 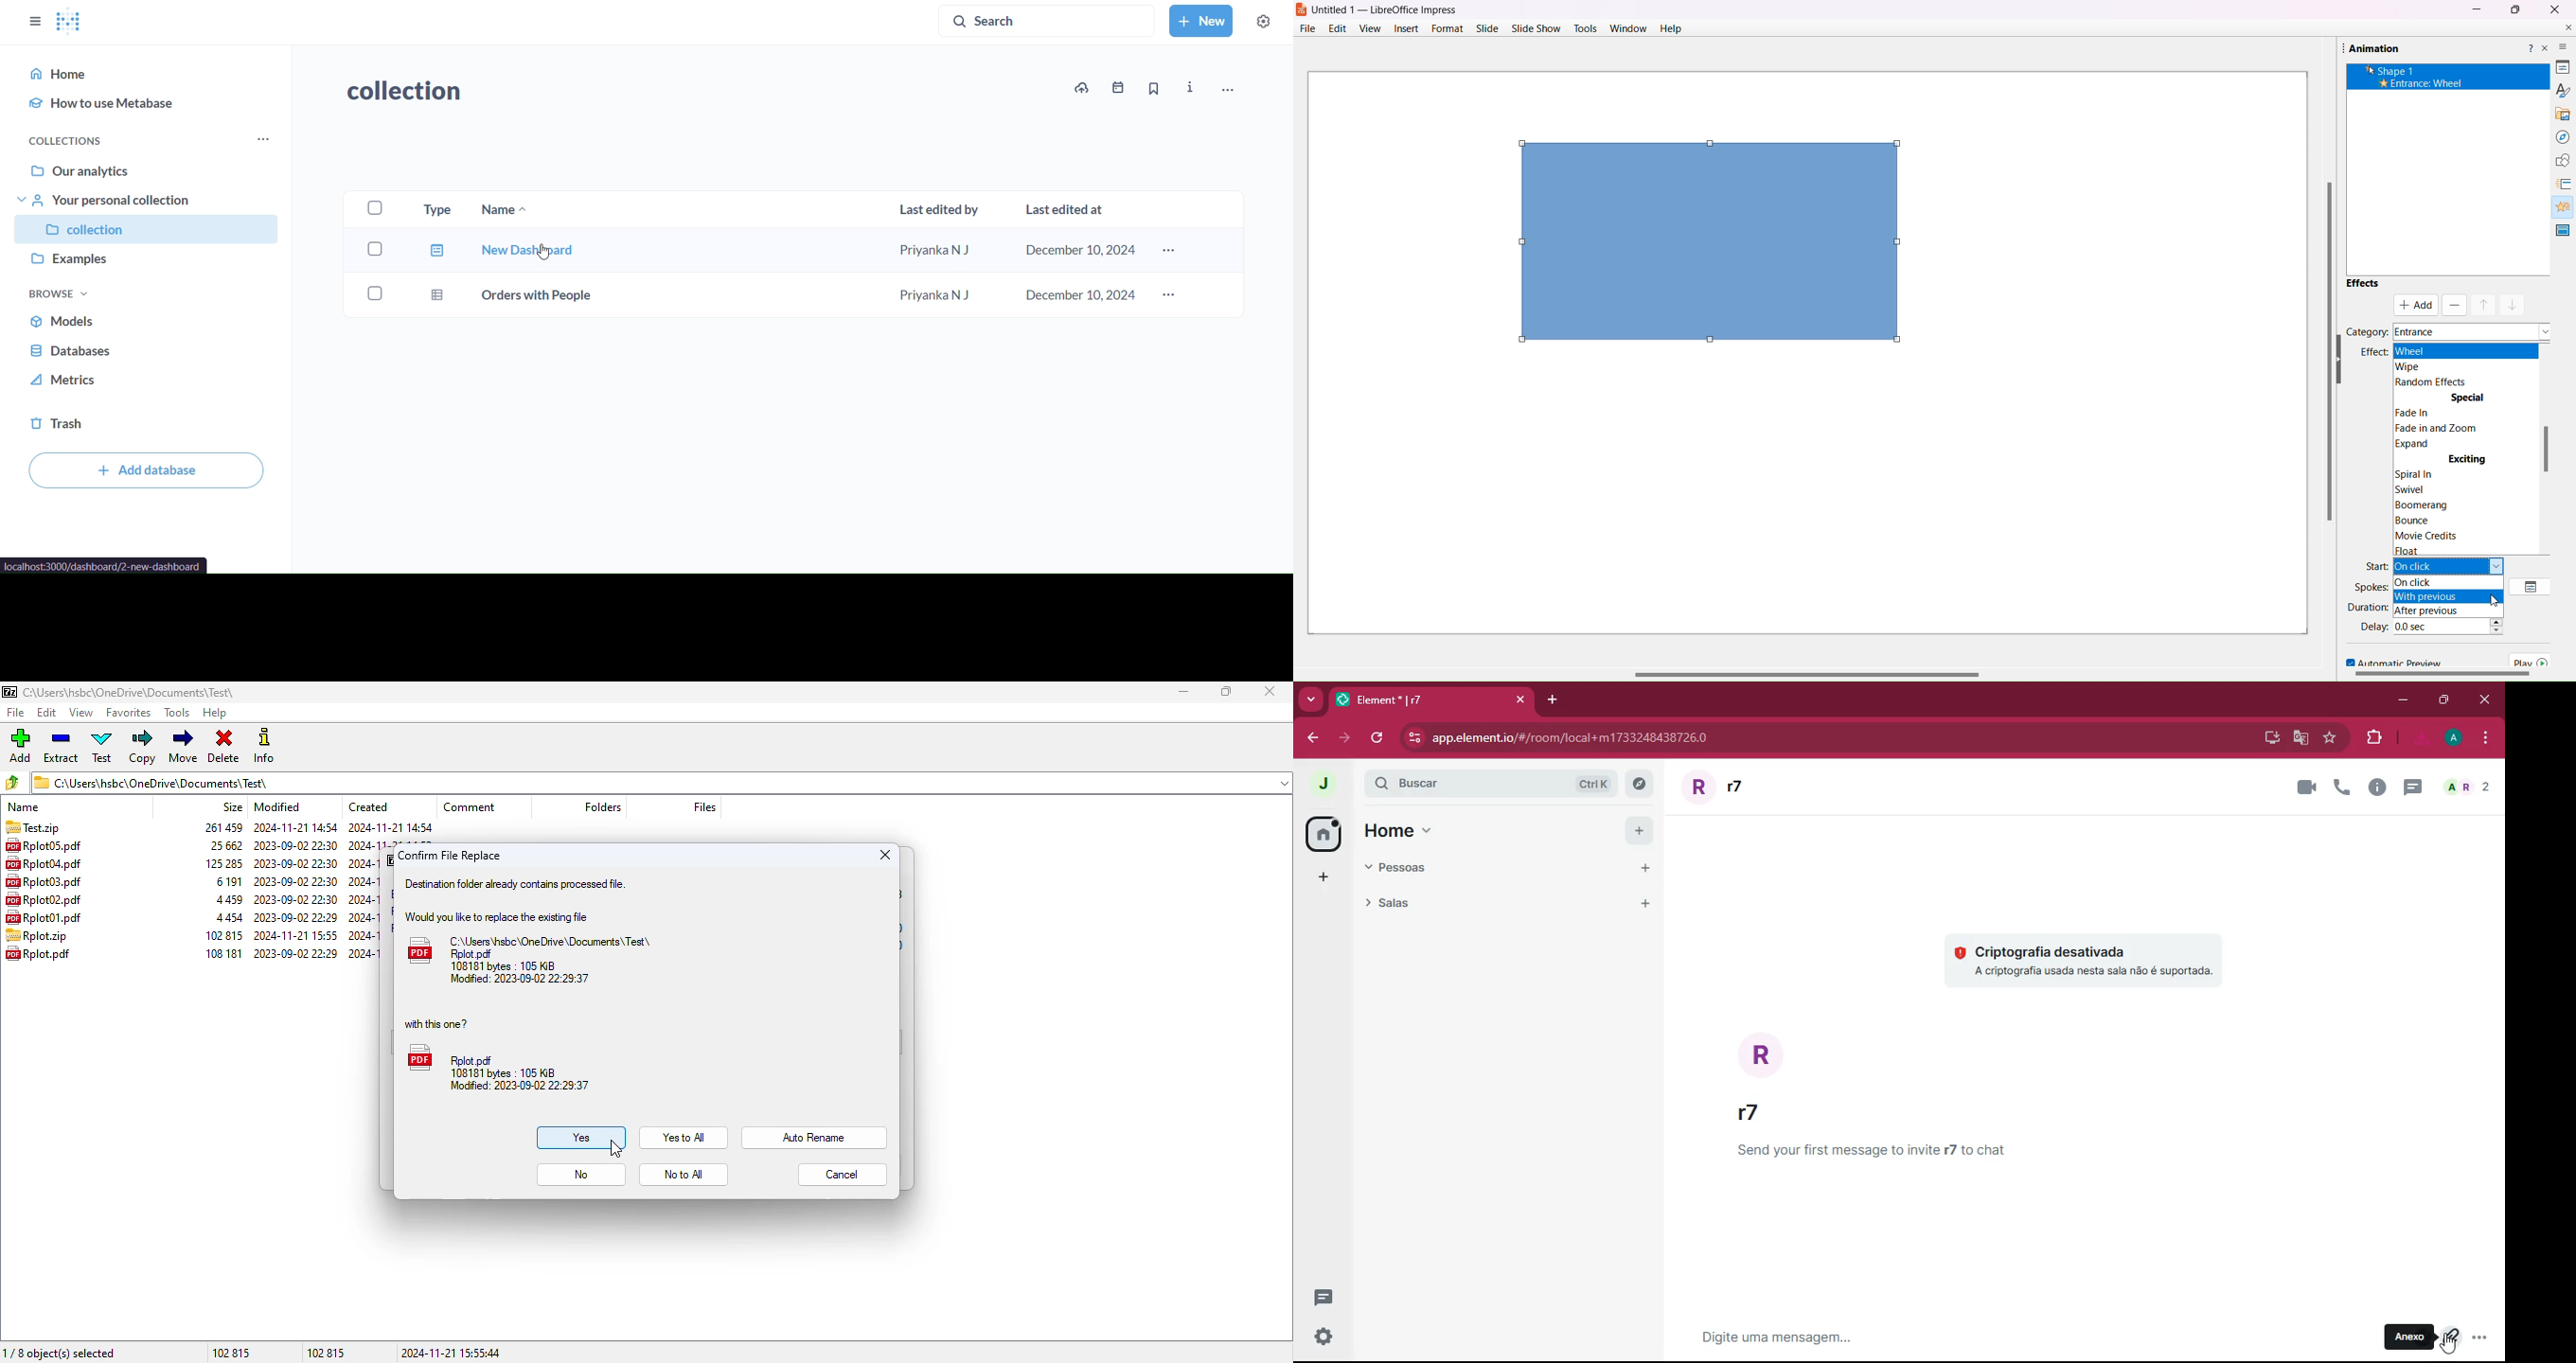 I want to click on Effect, so click(x=2369, y=358).